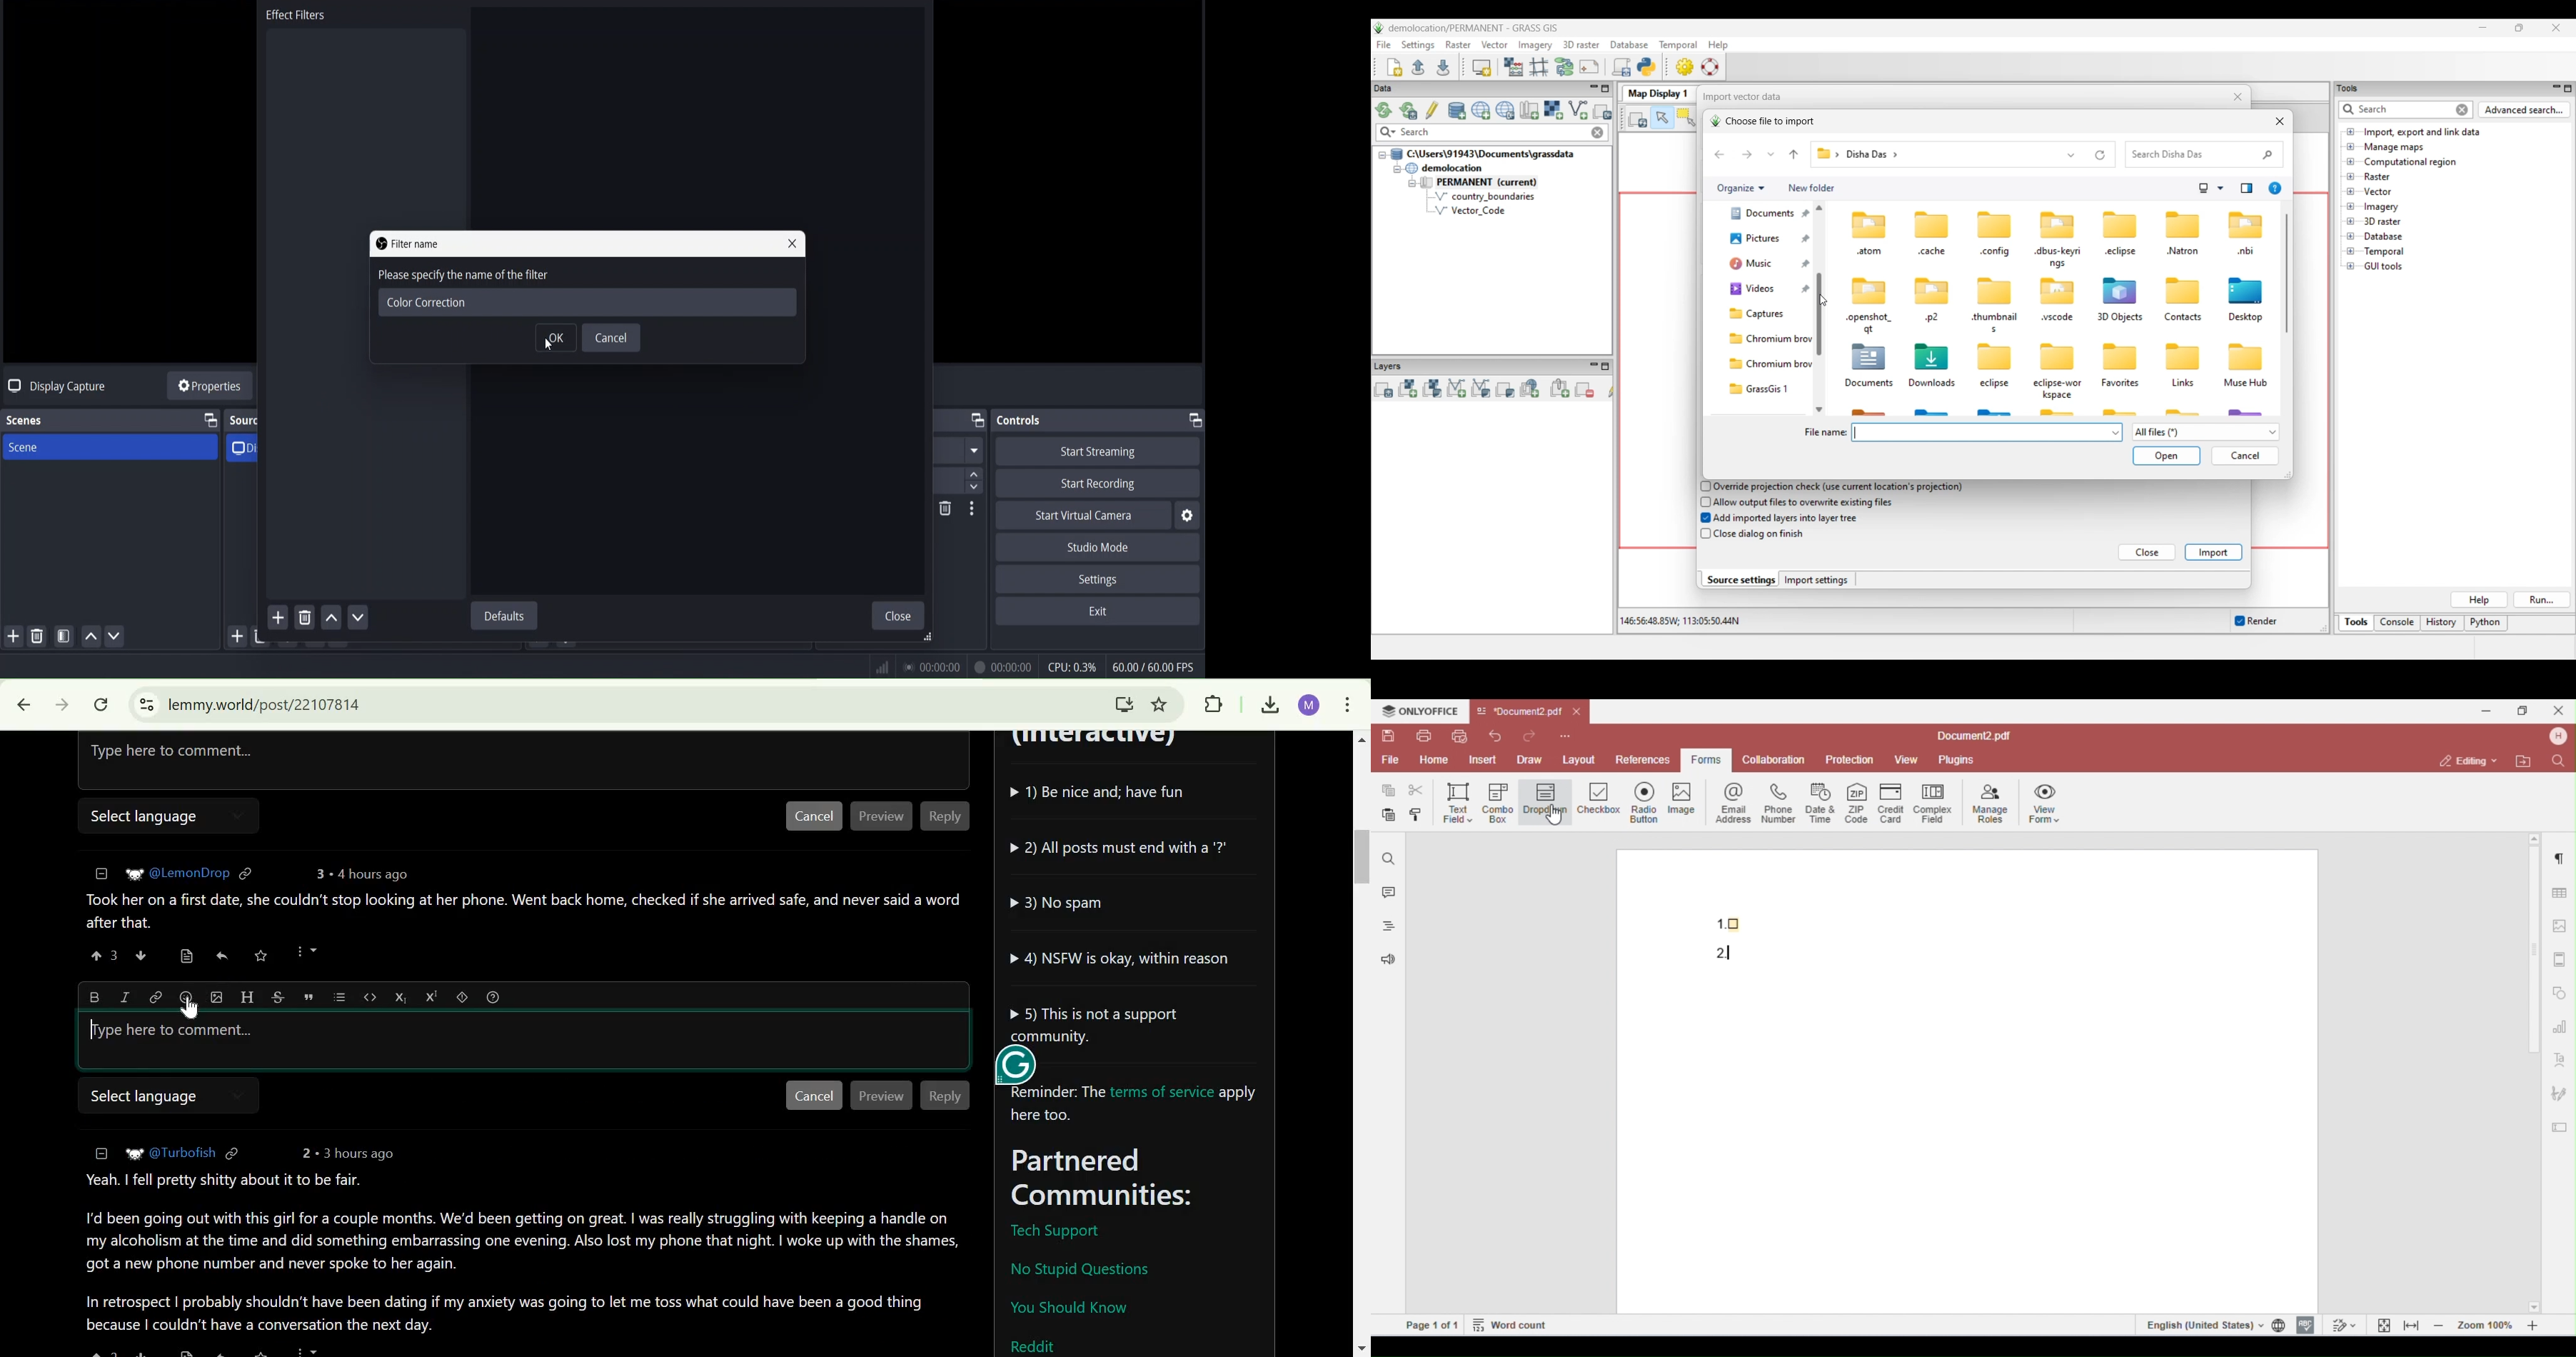  What do you see at coordinates (1096, 579) in the screenshot?
I see `settings` at bounding box center [1096, 579].